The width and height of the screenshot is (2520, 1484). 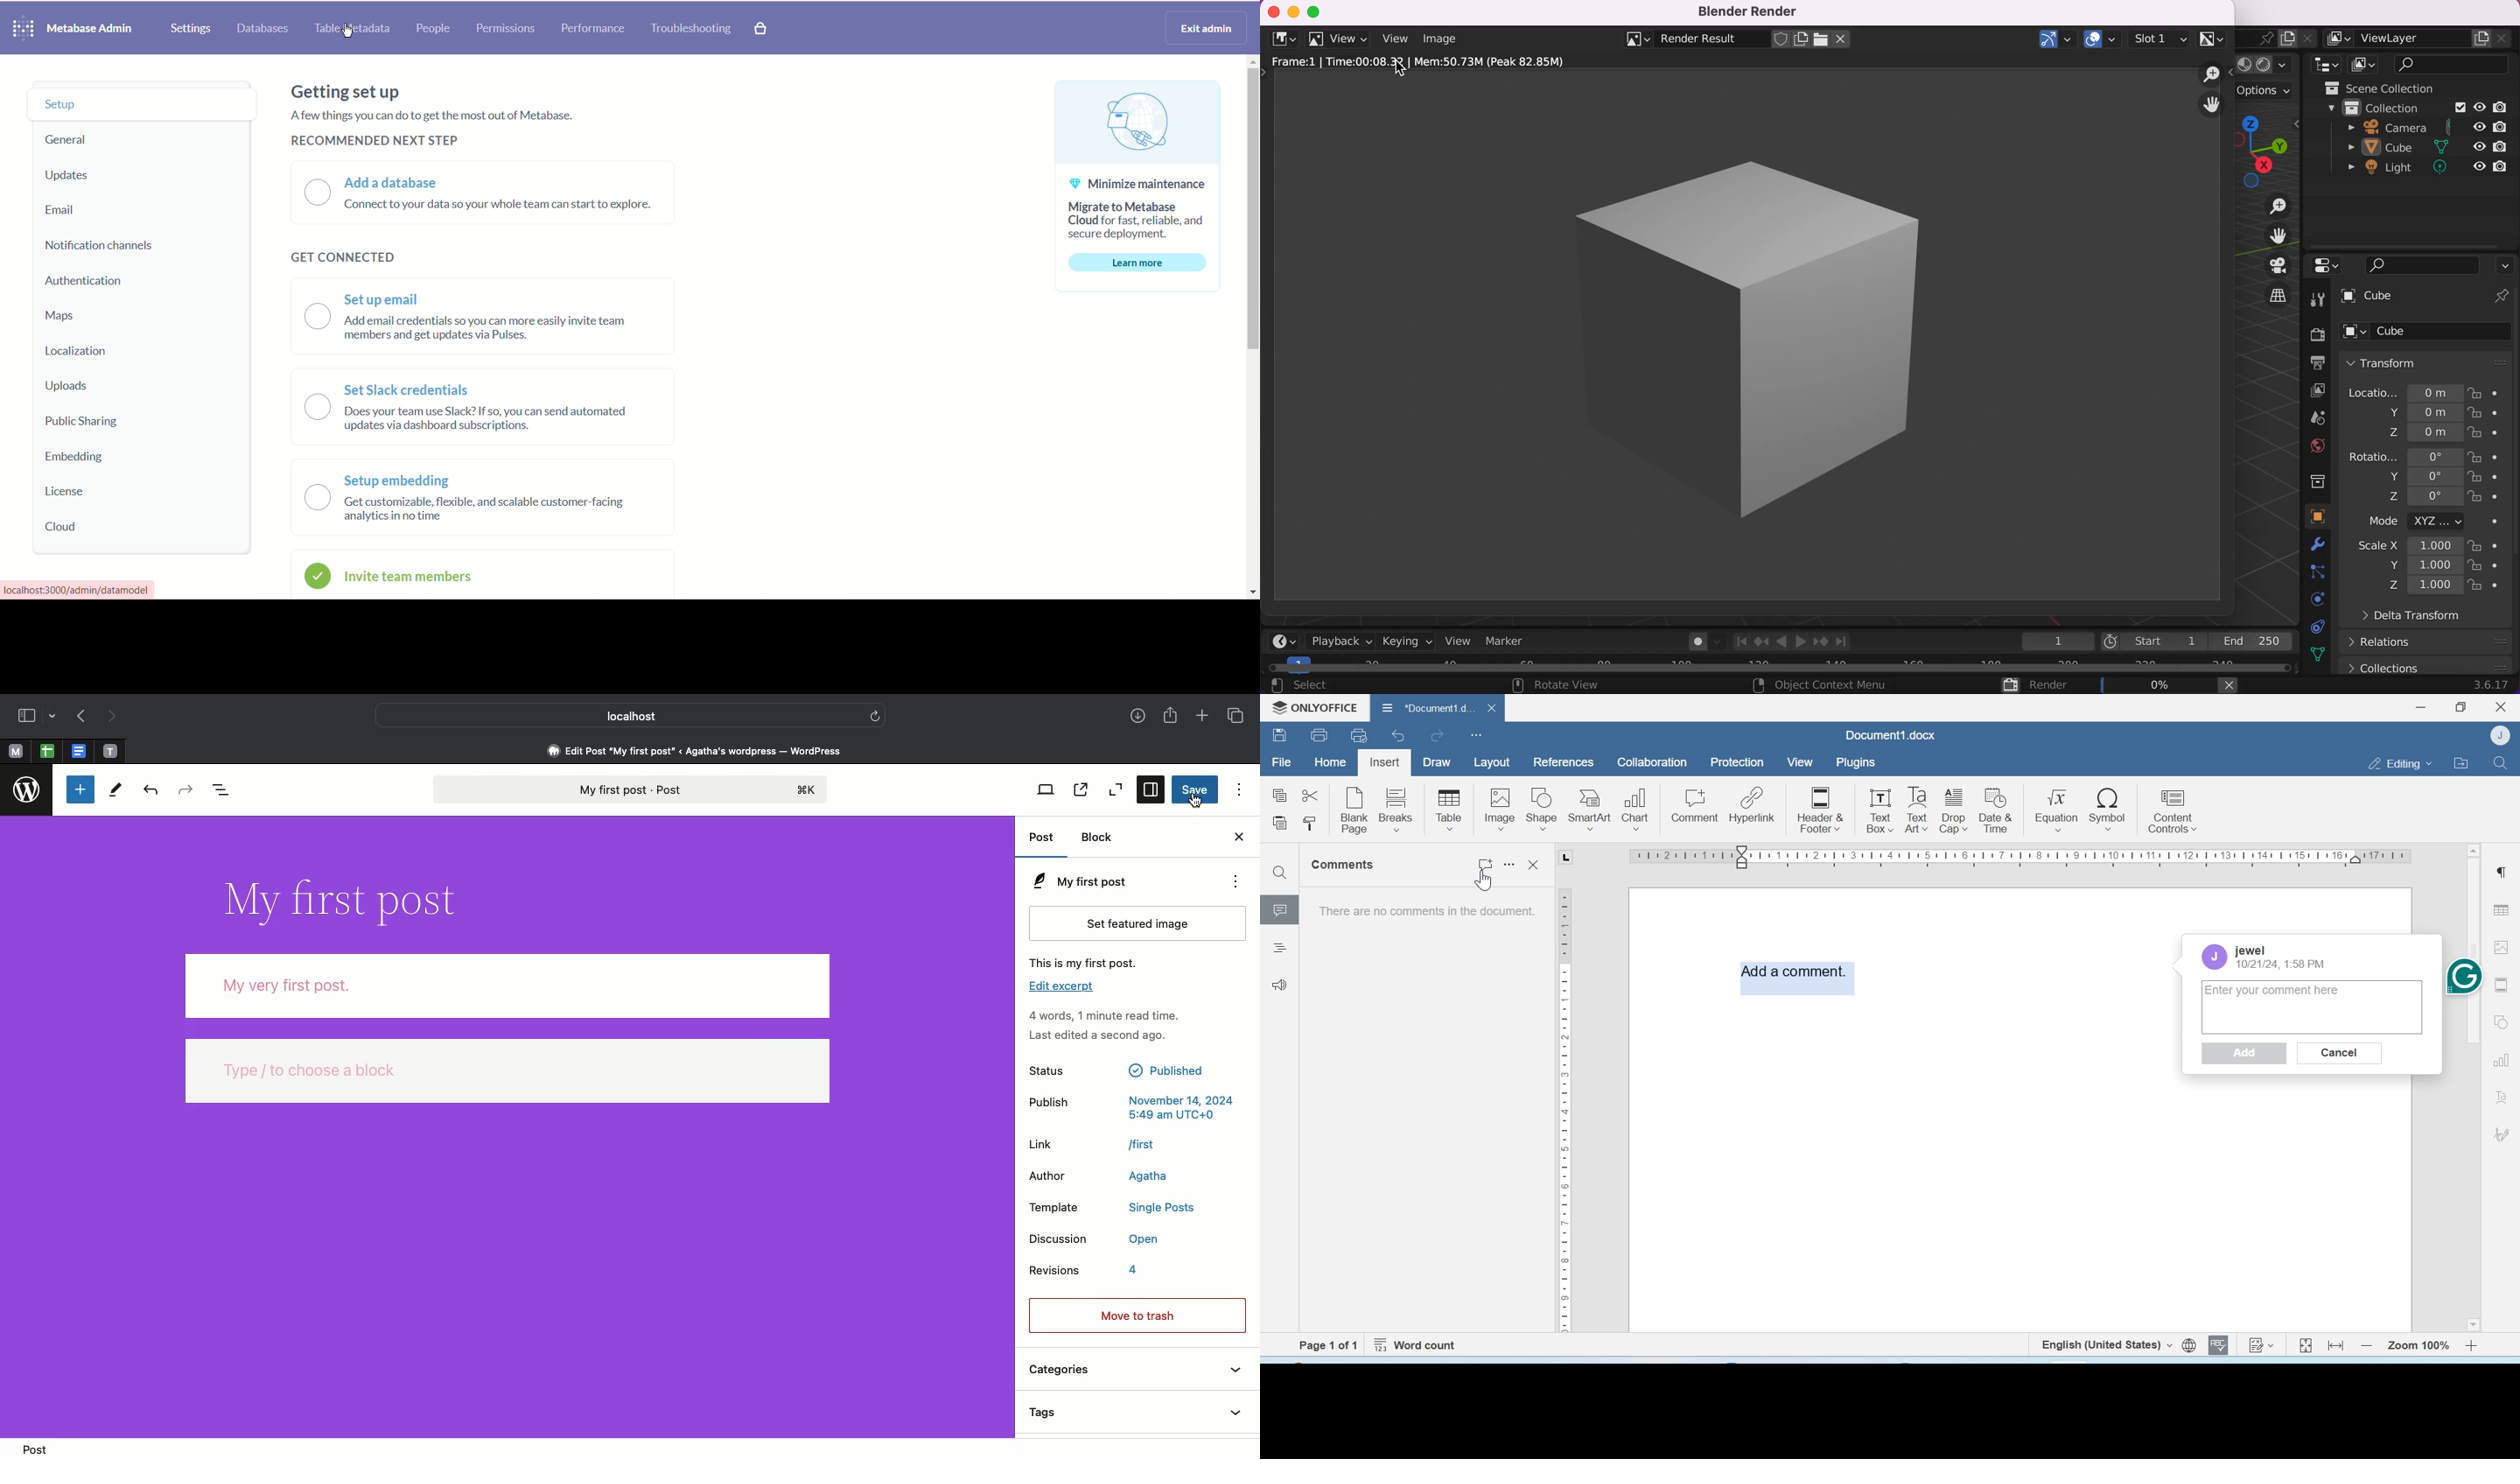 I want to click on Close, so click(x=1536, y=865).